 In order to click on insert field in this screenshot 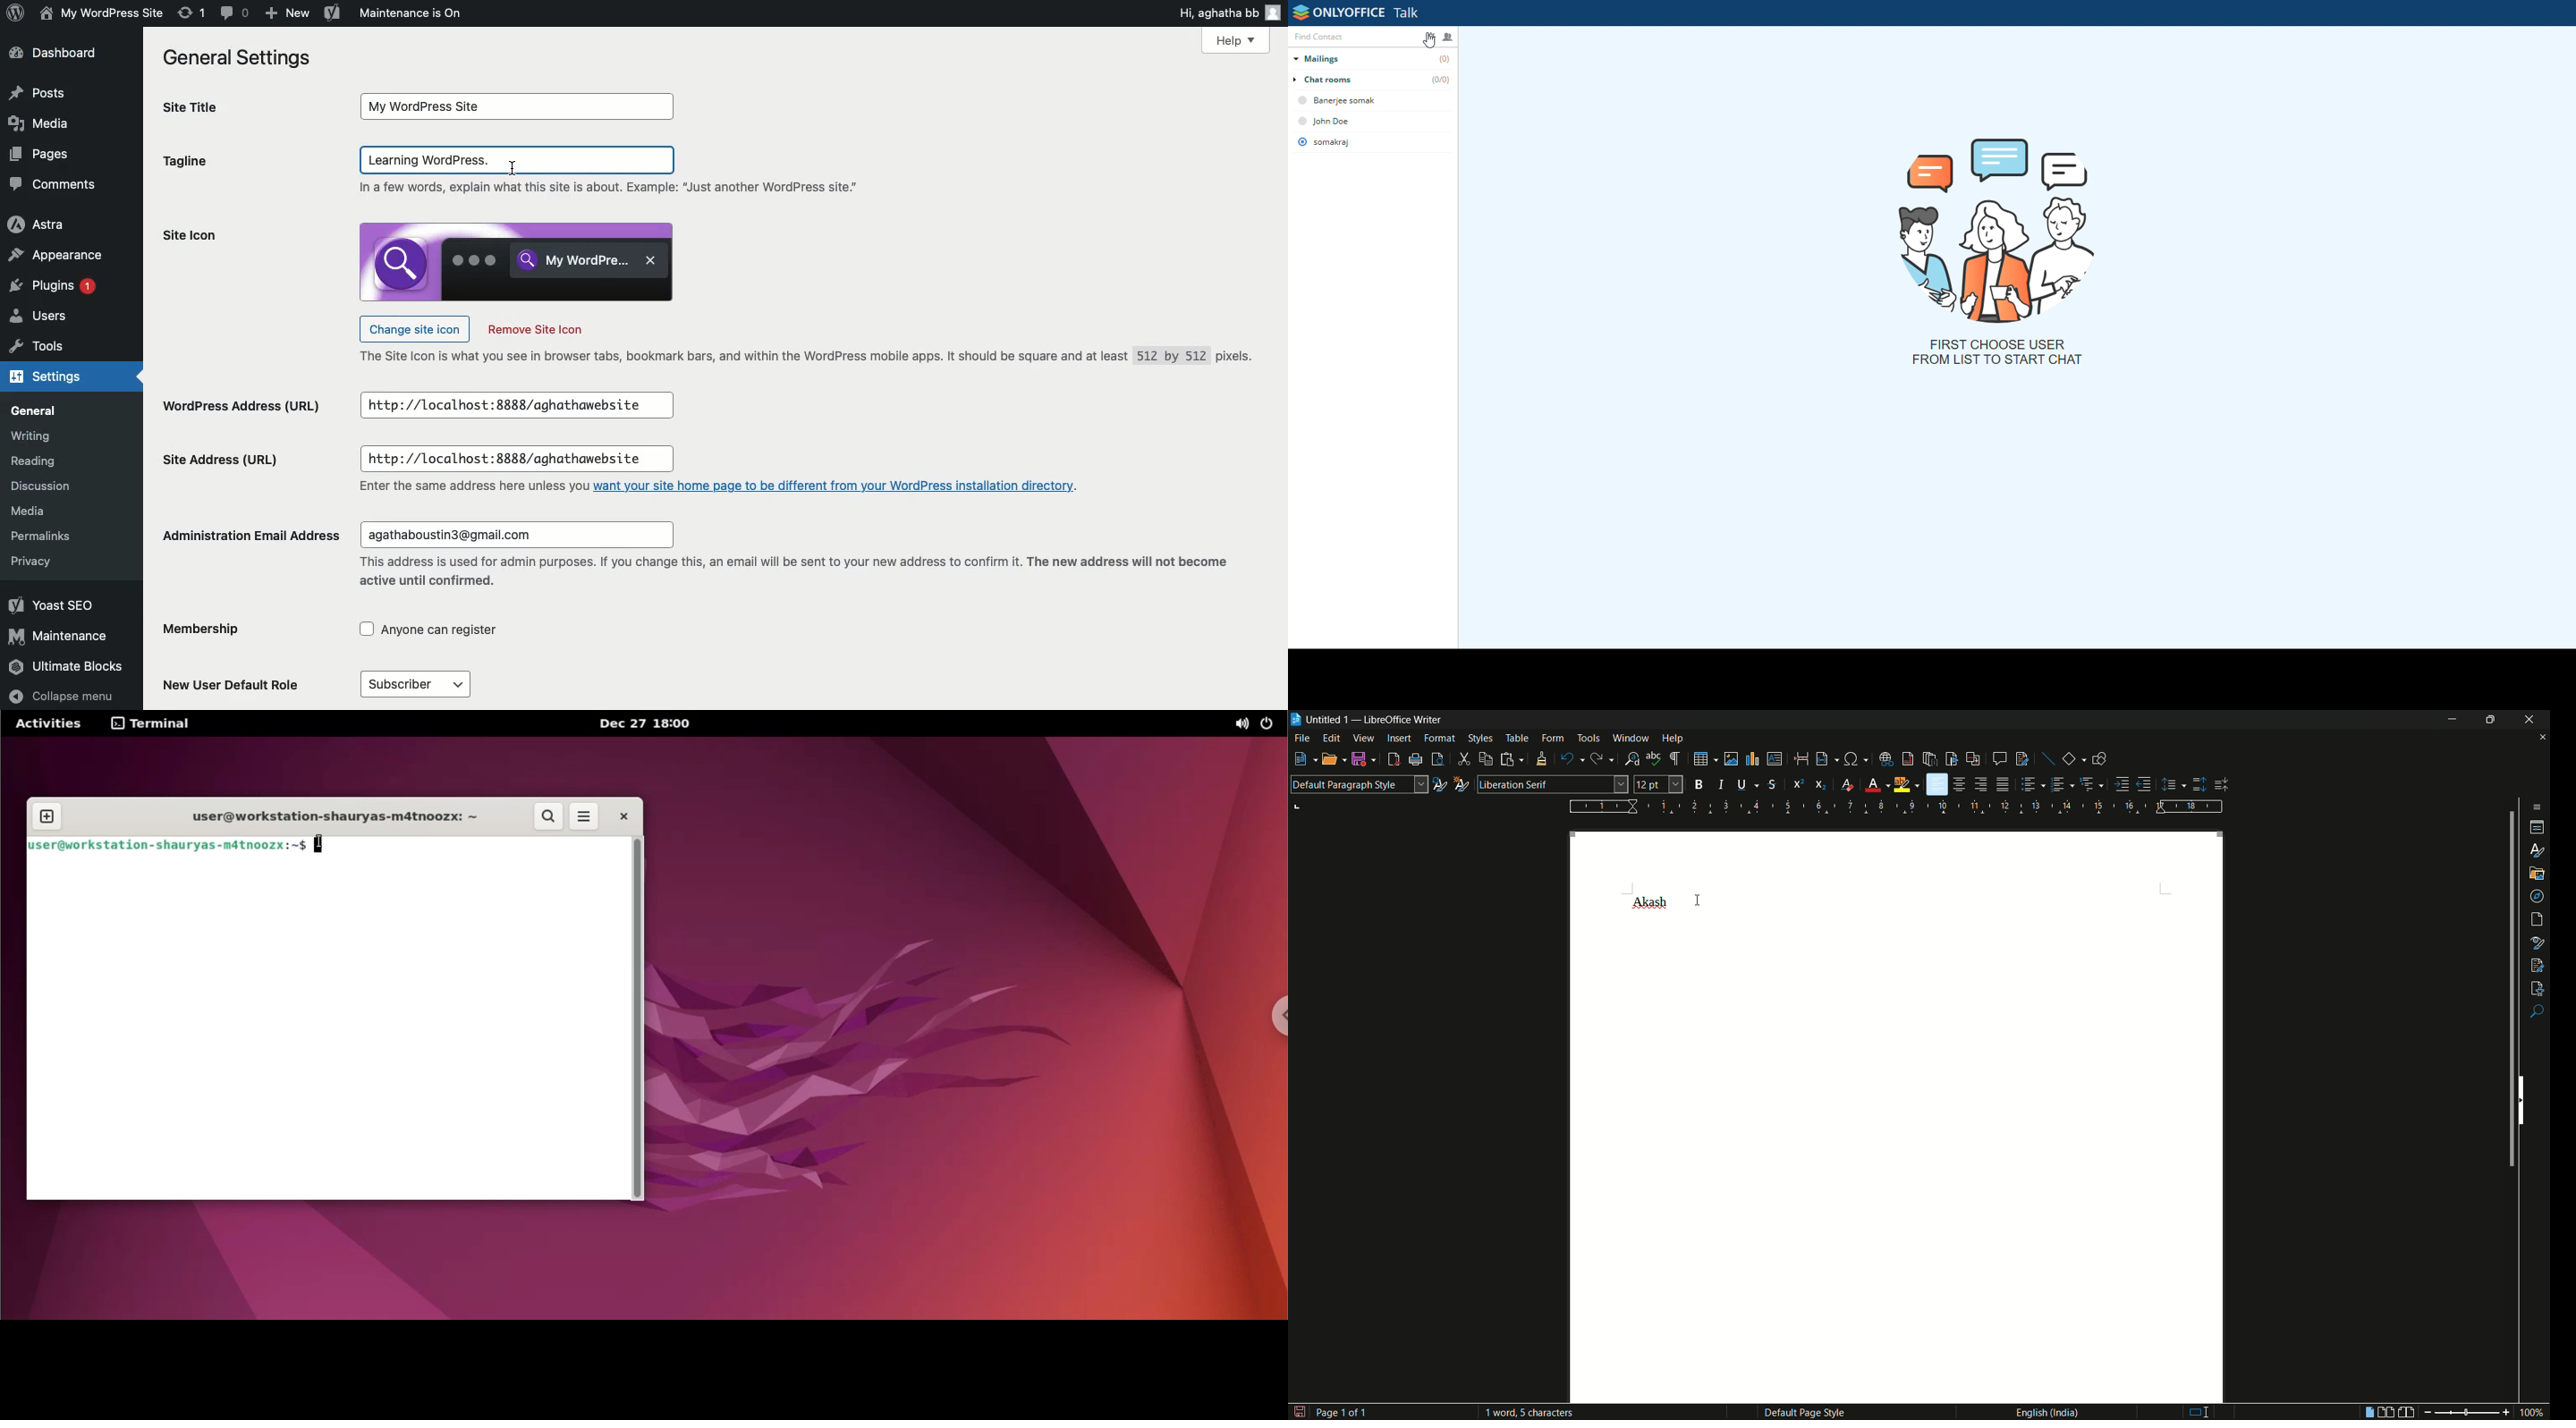, I will do `click(1821, 759)`.